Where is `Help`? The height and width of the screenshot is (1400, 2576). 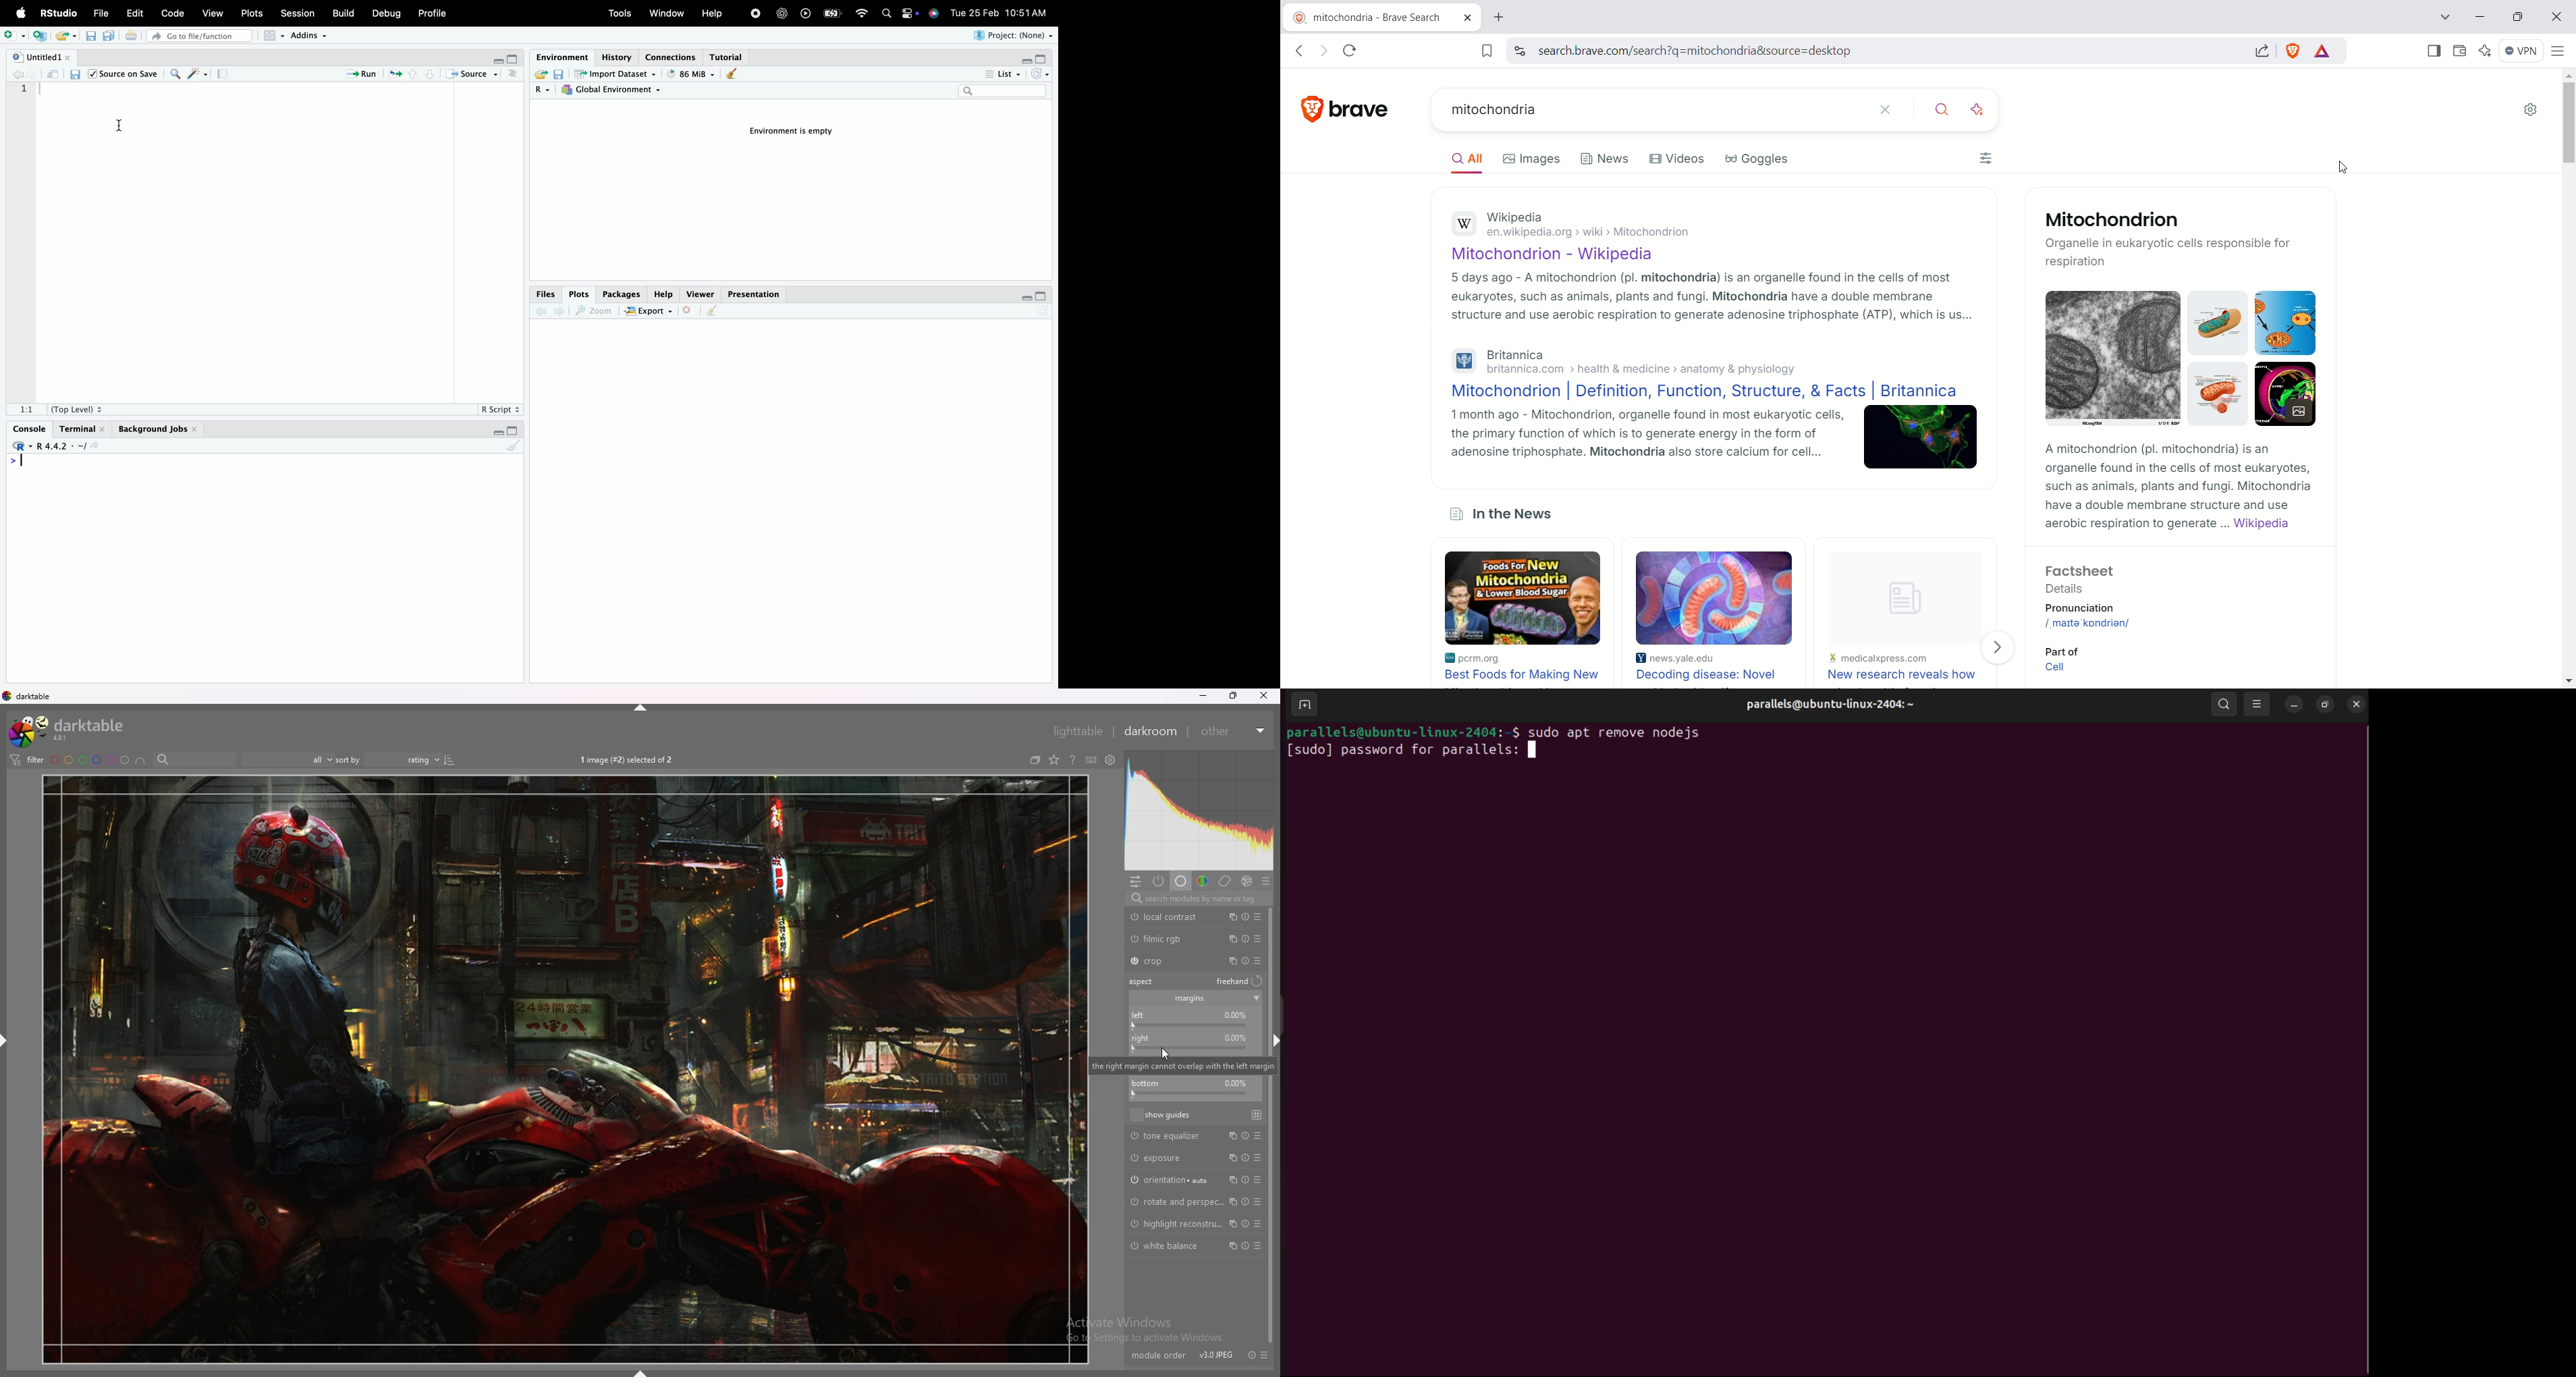 Help is located at coordinates (663, 292).